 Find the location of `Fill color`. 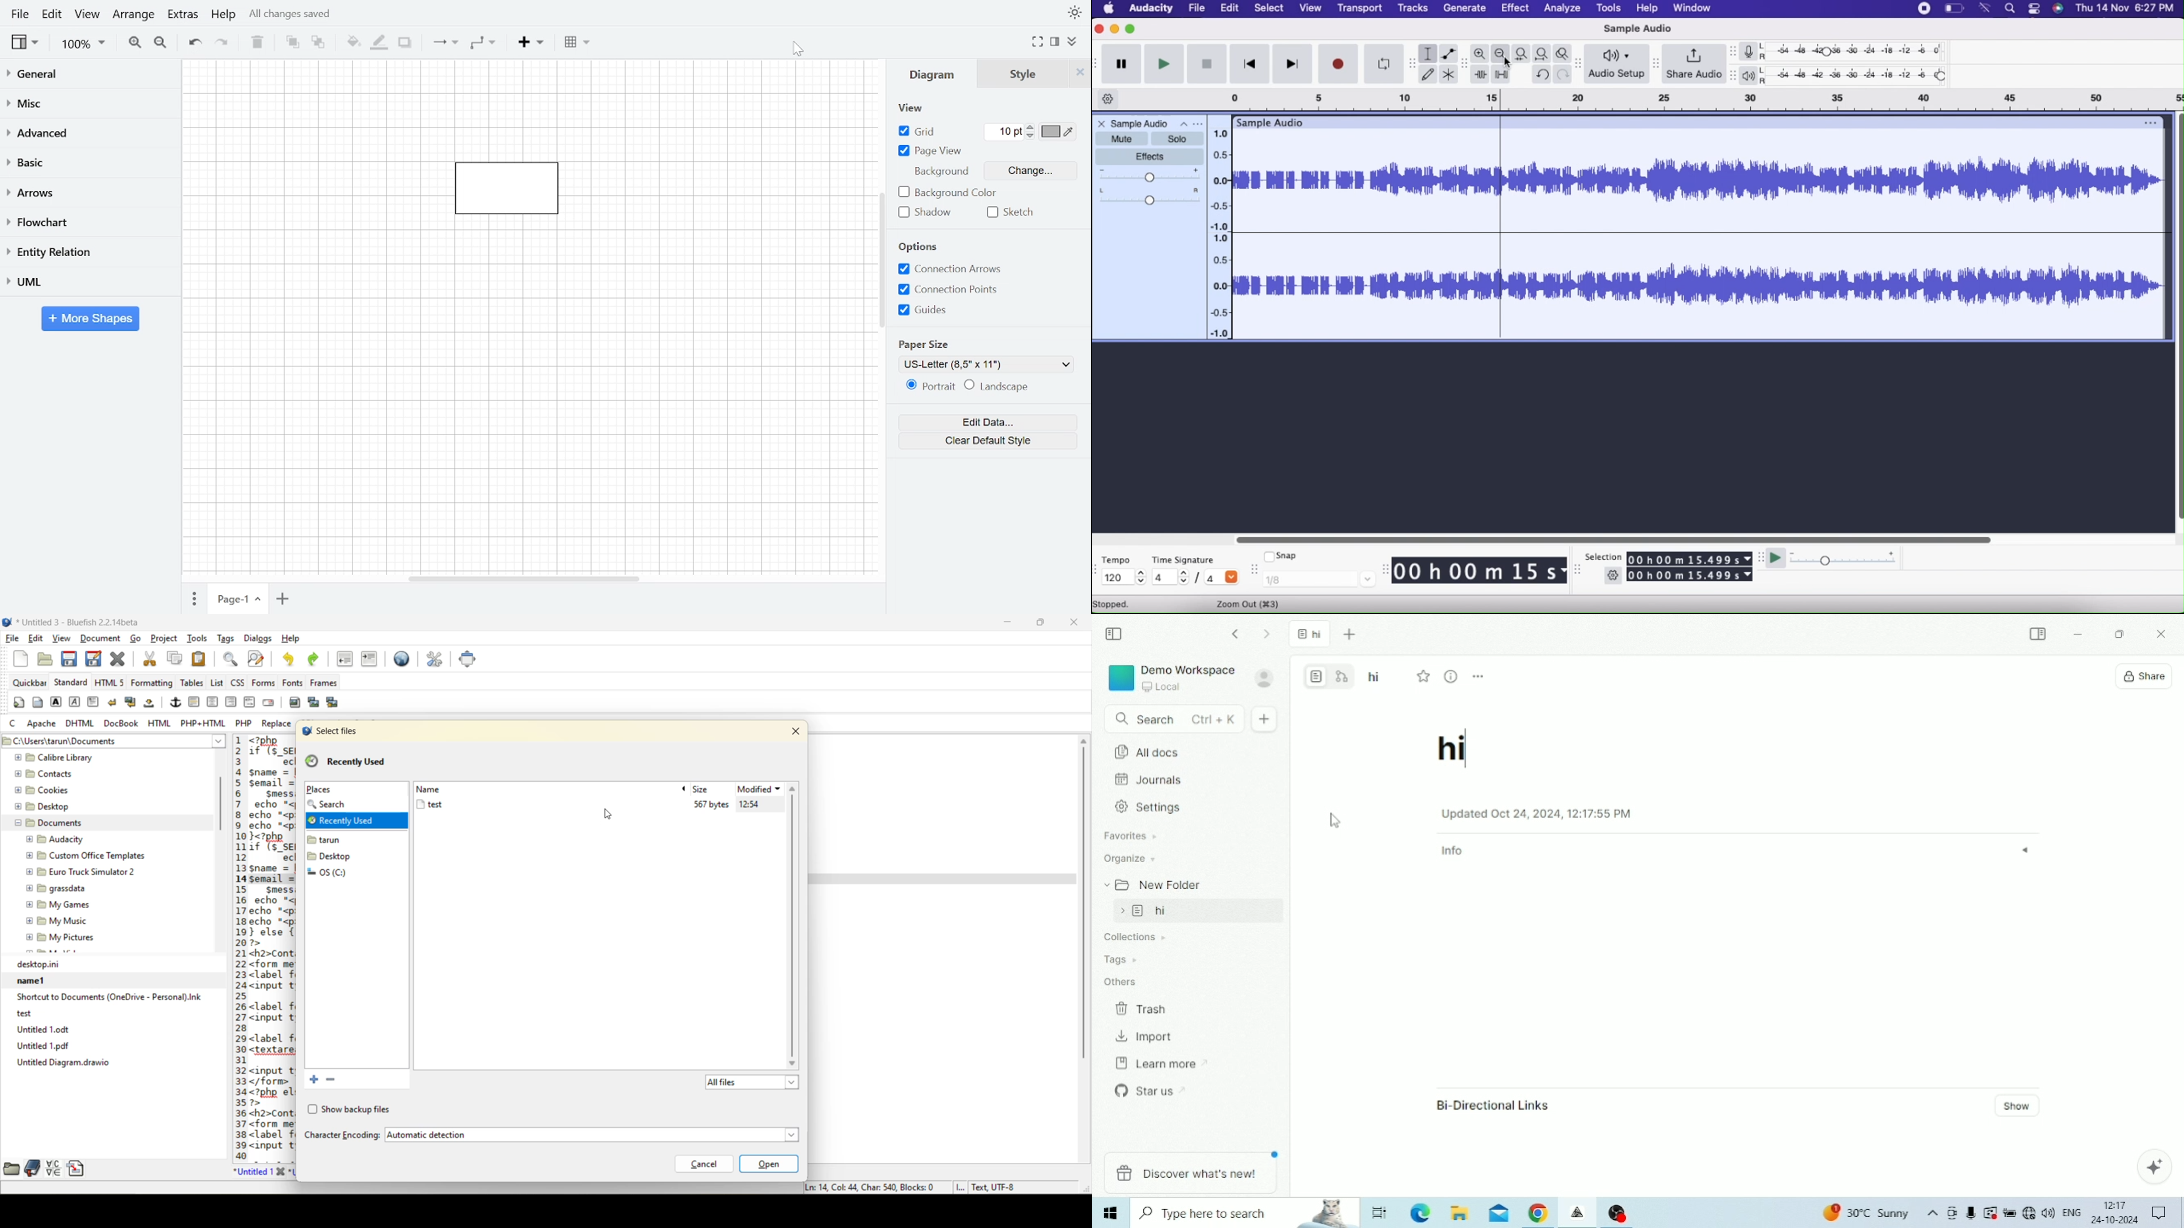

Fill color is located at coordinates (353, 44).